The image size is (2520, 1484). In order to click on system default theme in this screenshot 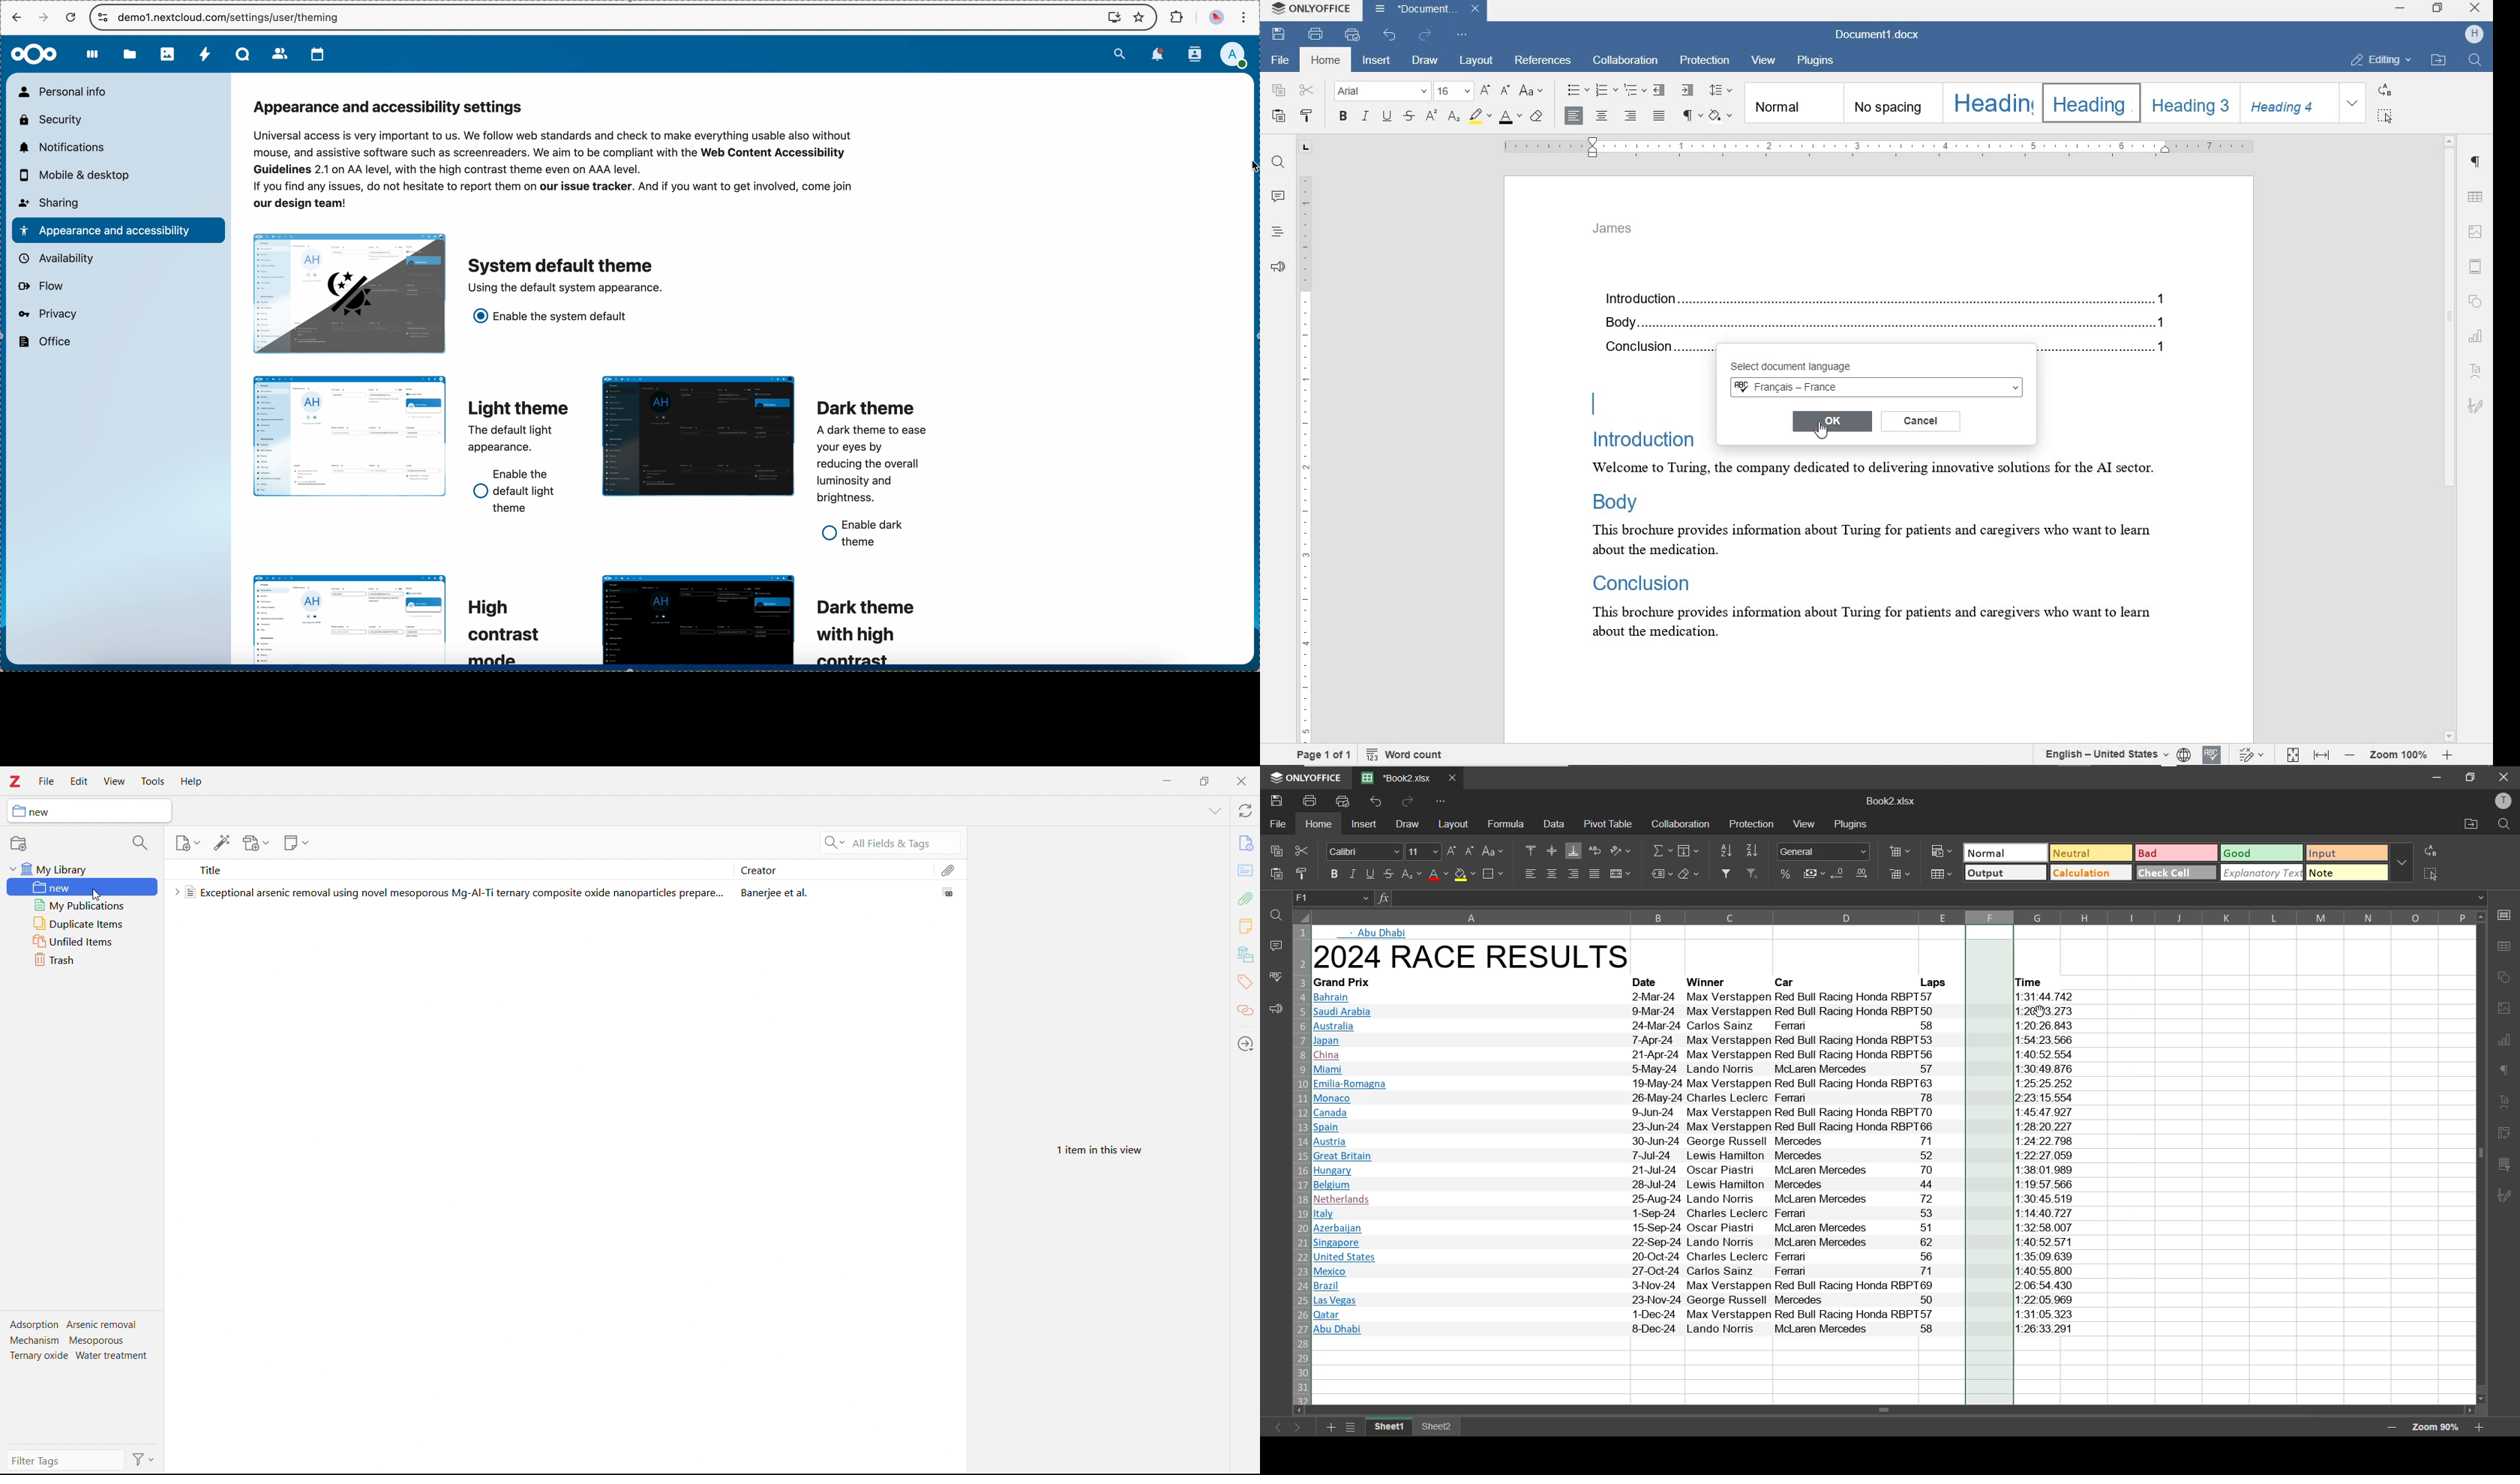, I will do `click(566, 275)`.